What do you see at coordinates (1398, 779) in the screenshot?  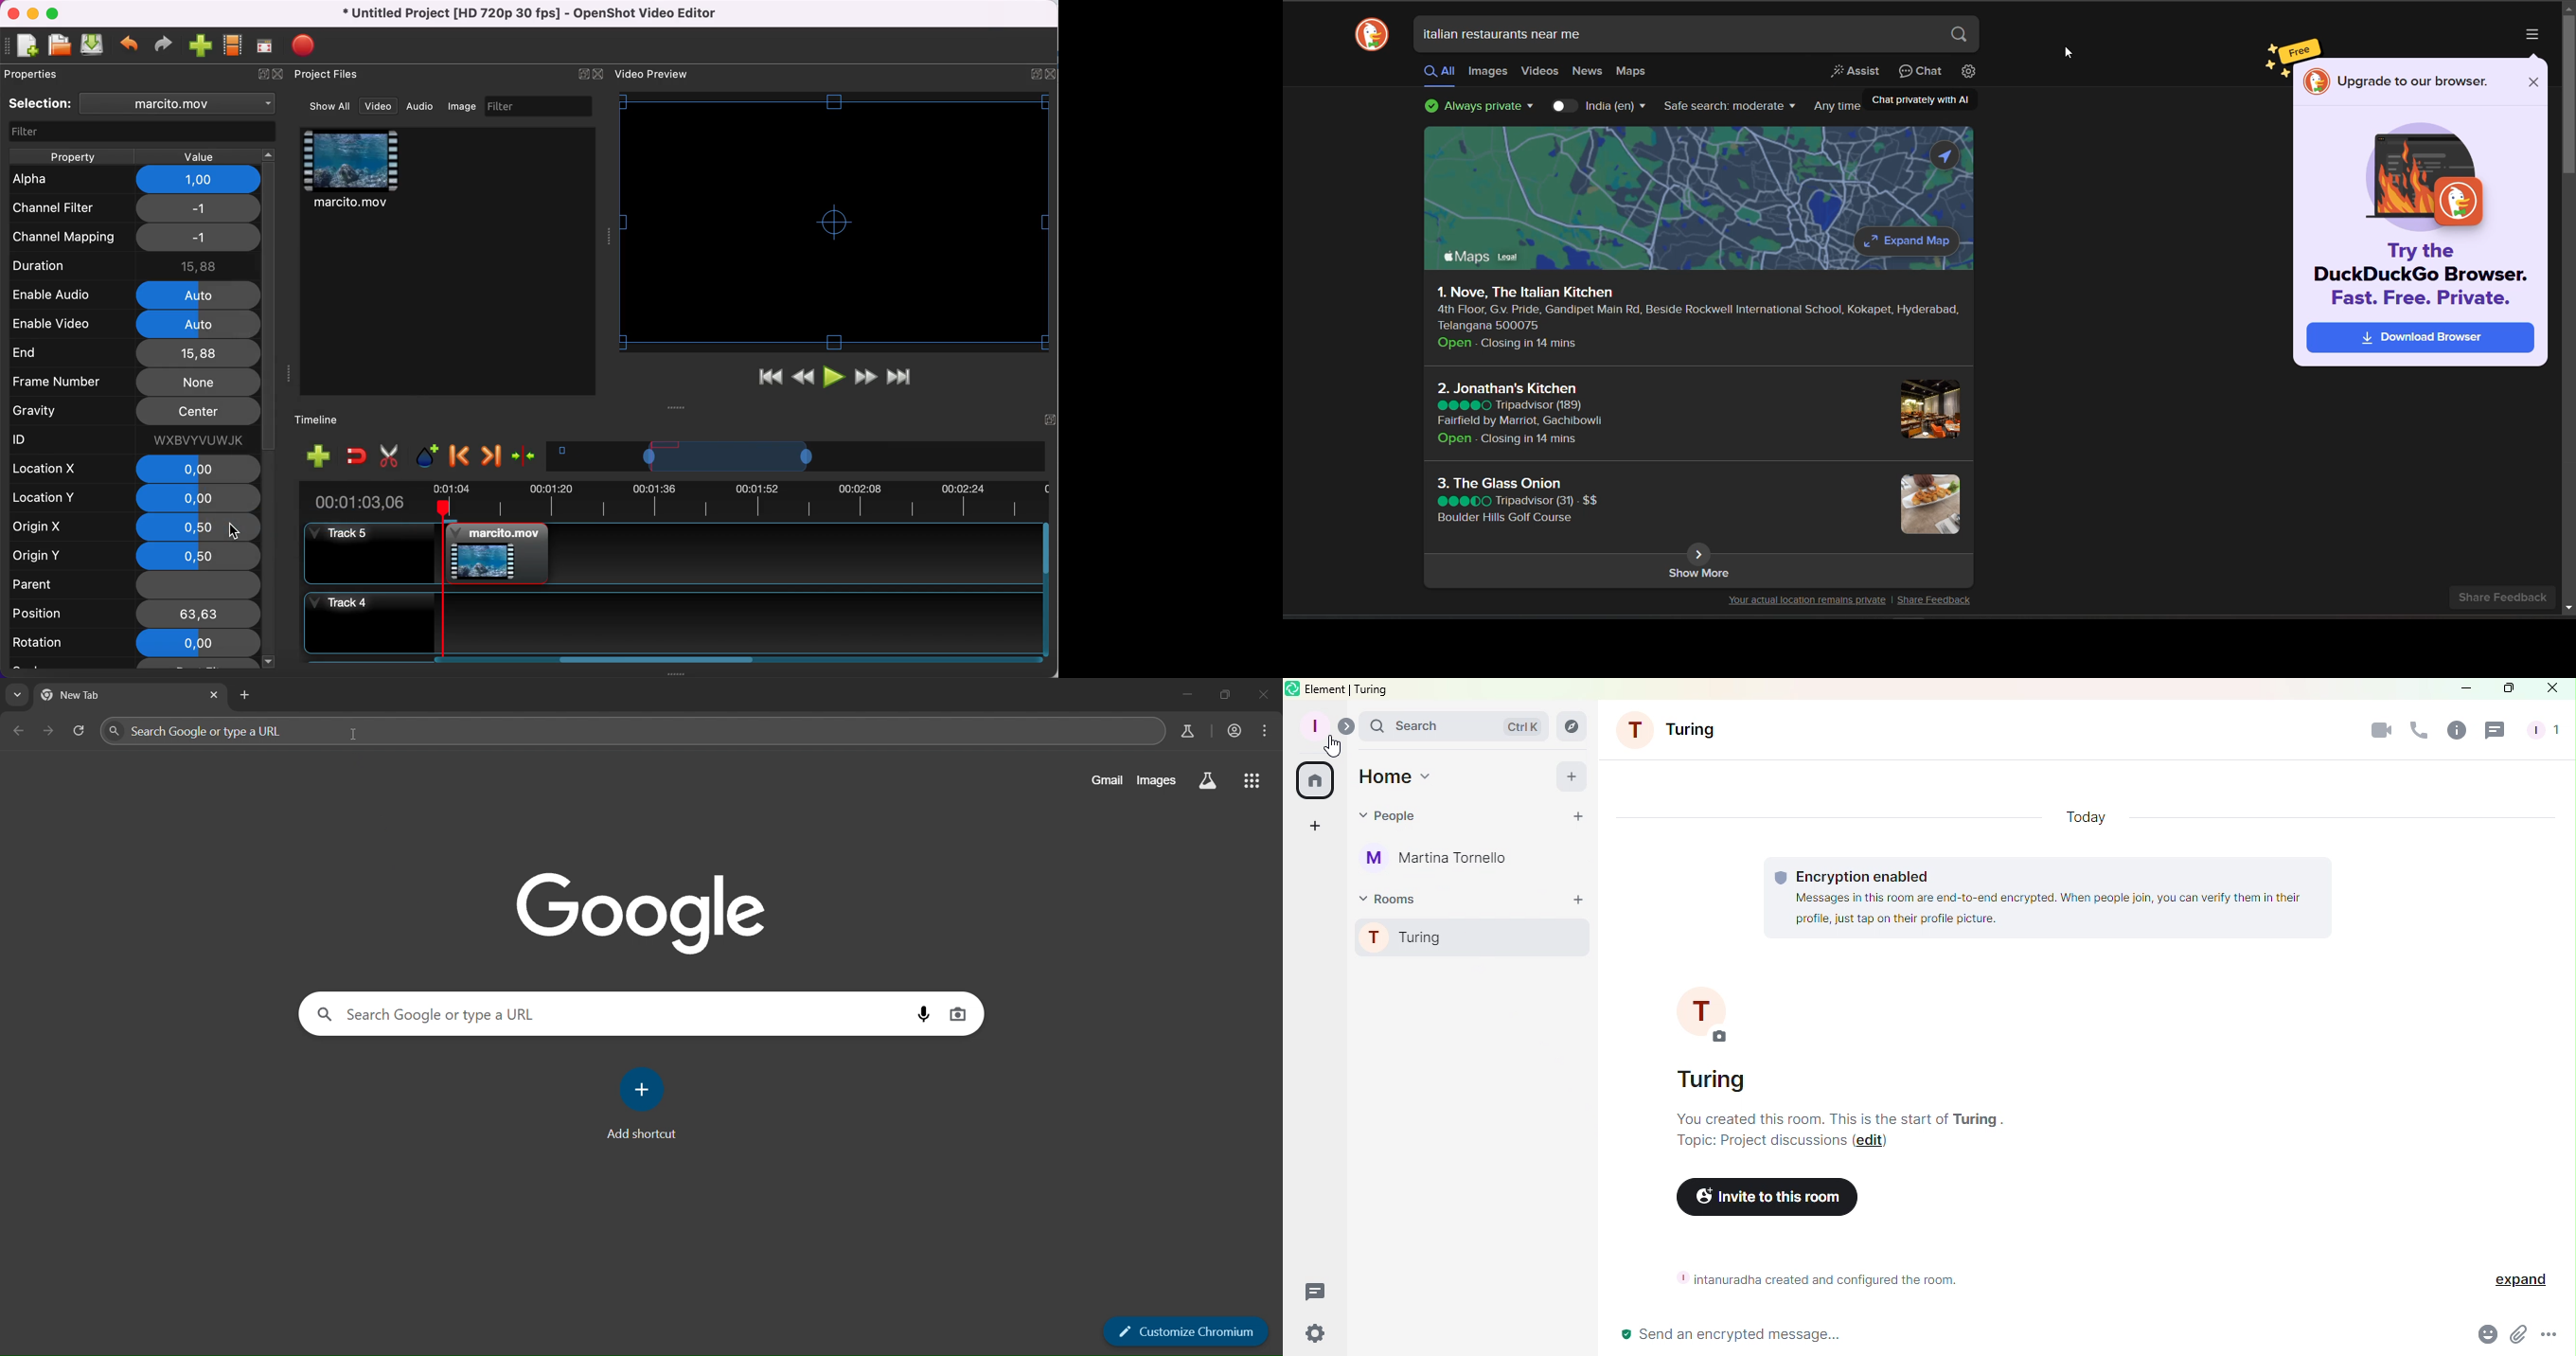 I see `Home` at bounding box center [1398, 779].